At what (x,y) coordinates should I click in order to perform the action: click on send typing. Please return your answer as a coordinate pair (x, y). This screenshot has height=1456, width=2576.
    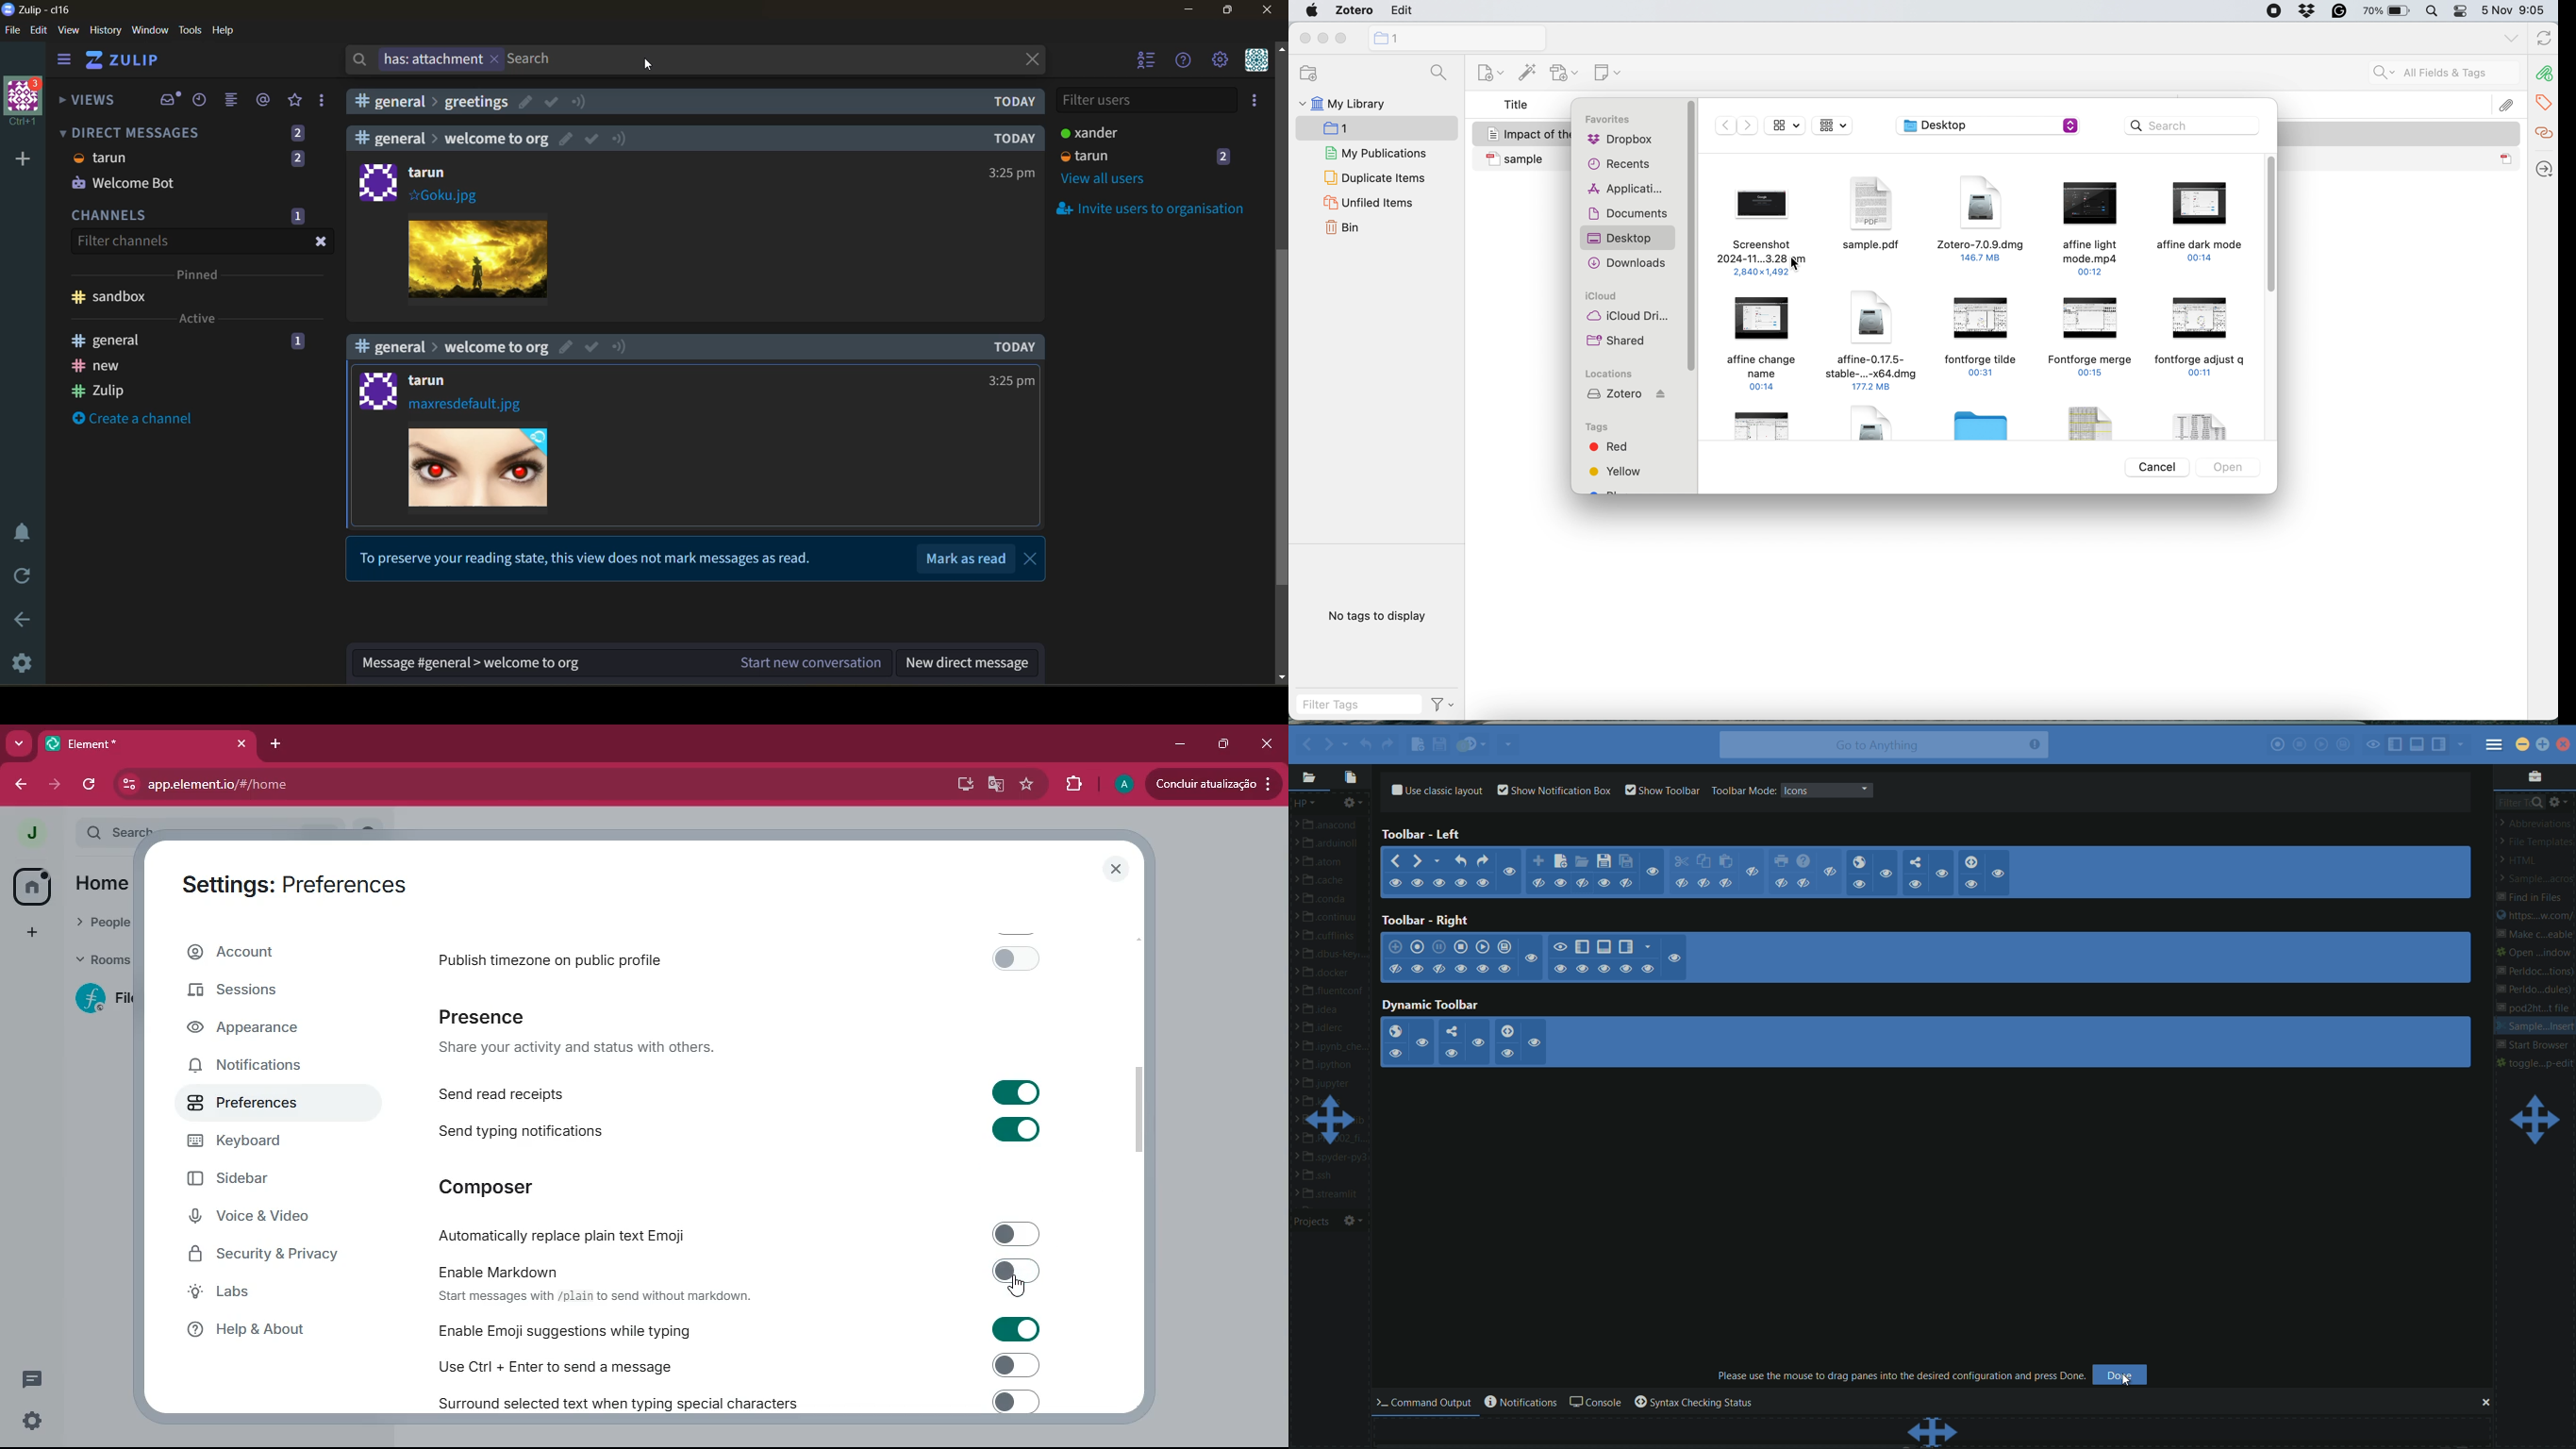
    Looking at the image, I should click on (740, 1130).